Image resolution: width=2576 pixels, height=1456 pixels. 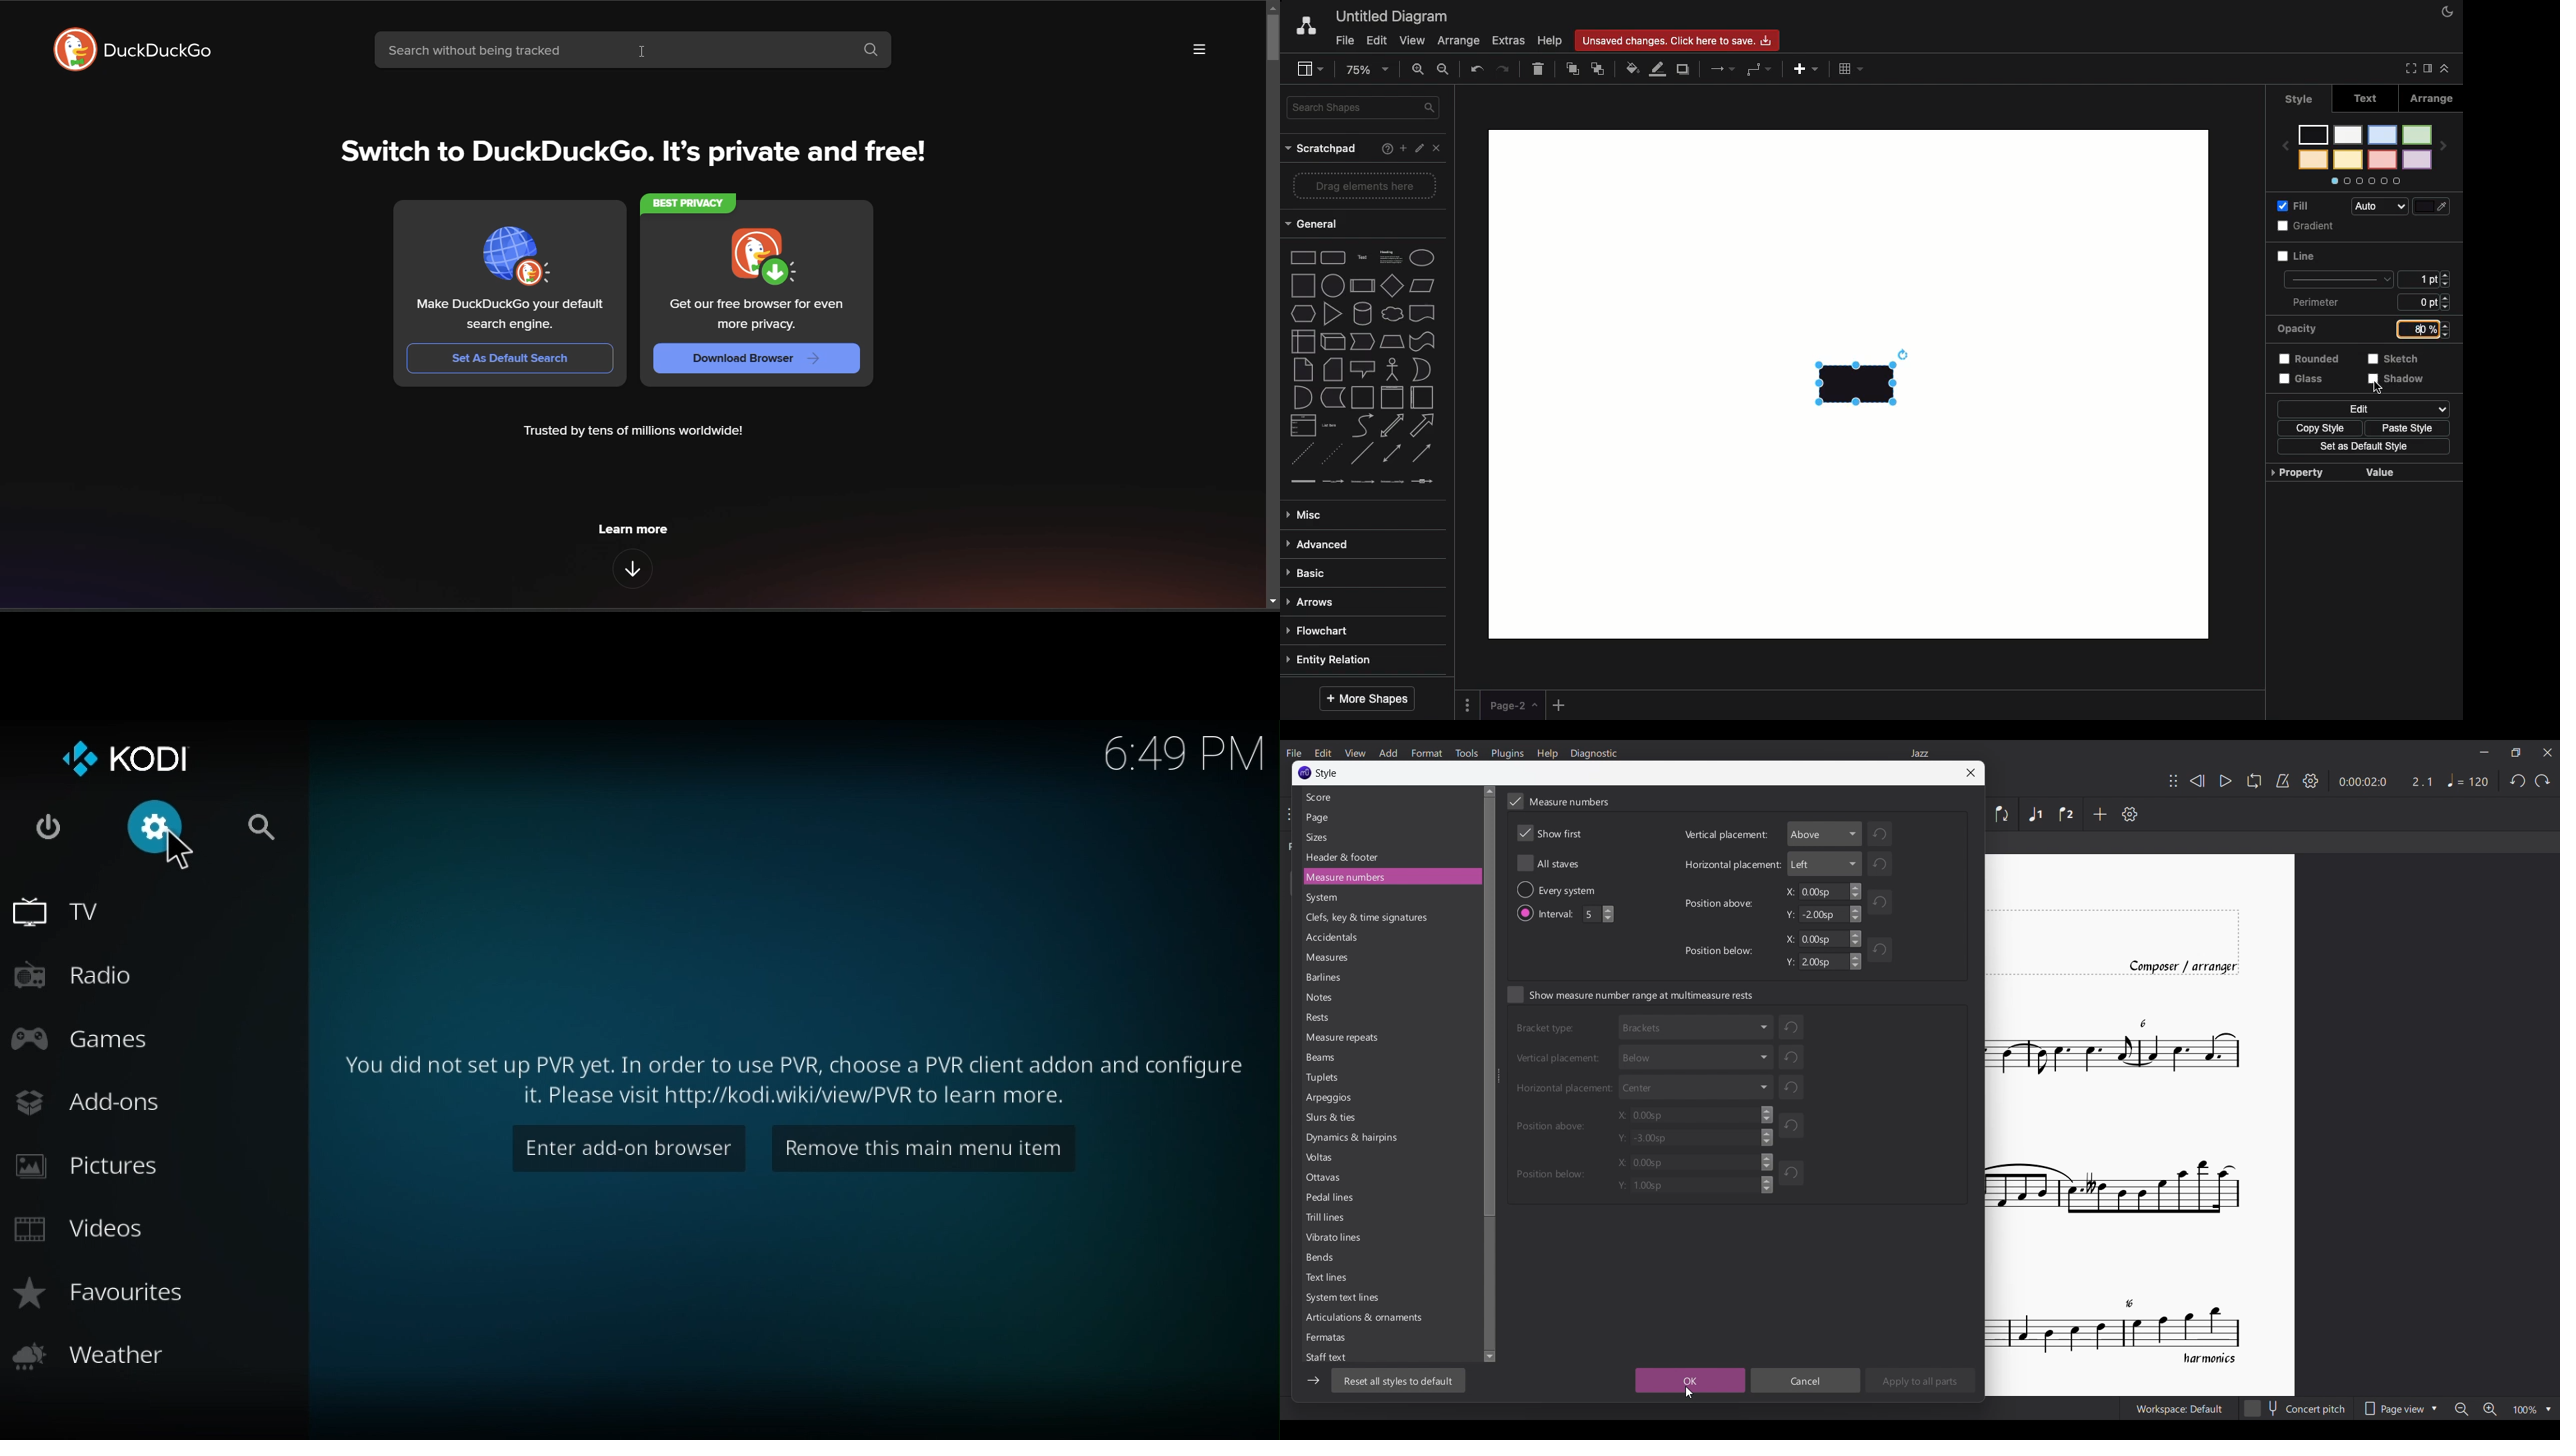 I want to click on Add, so click(x=1808, y=70).